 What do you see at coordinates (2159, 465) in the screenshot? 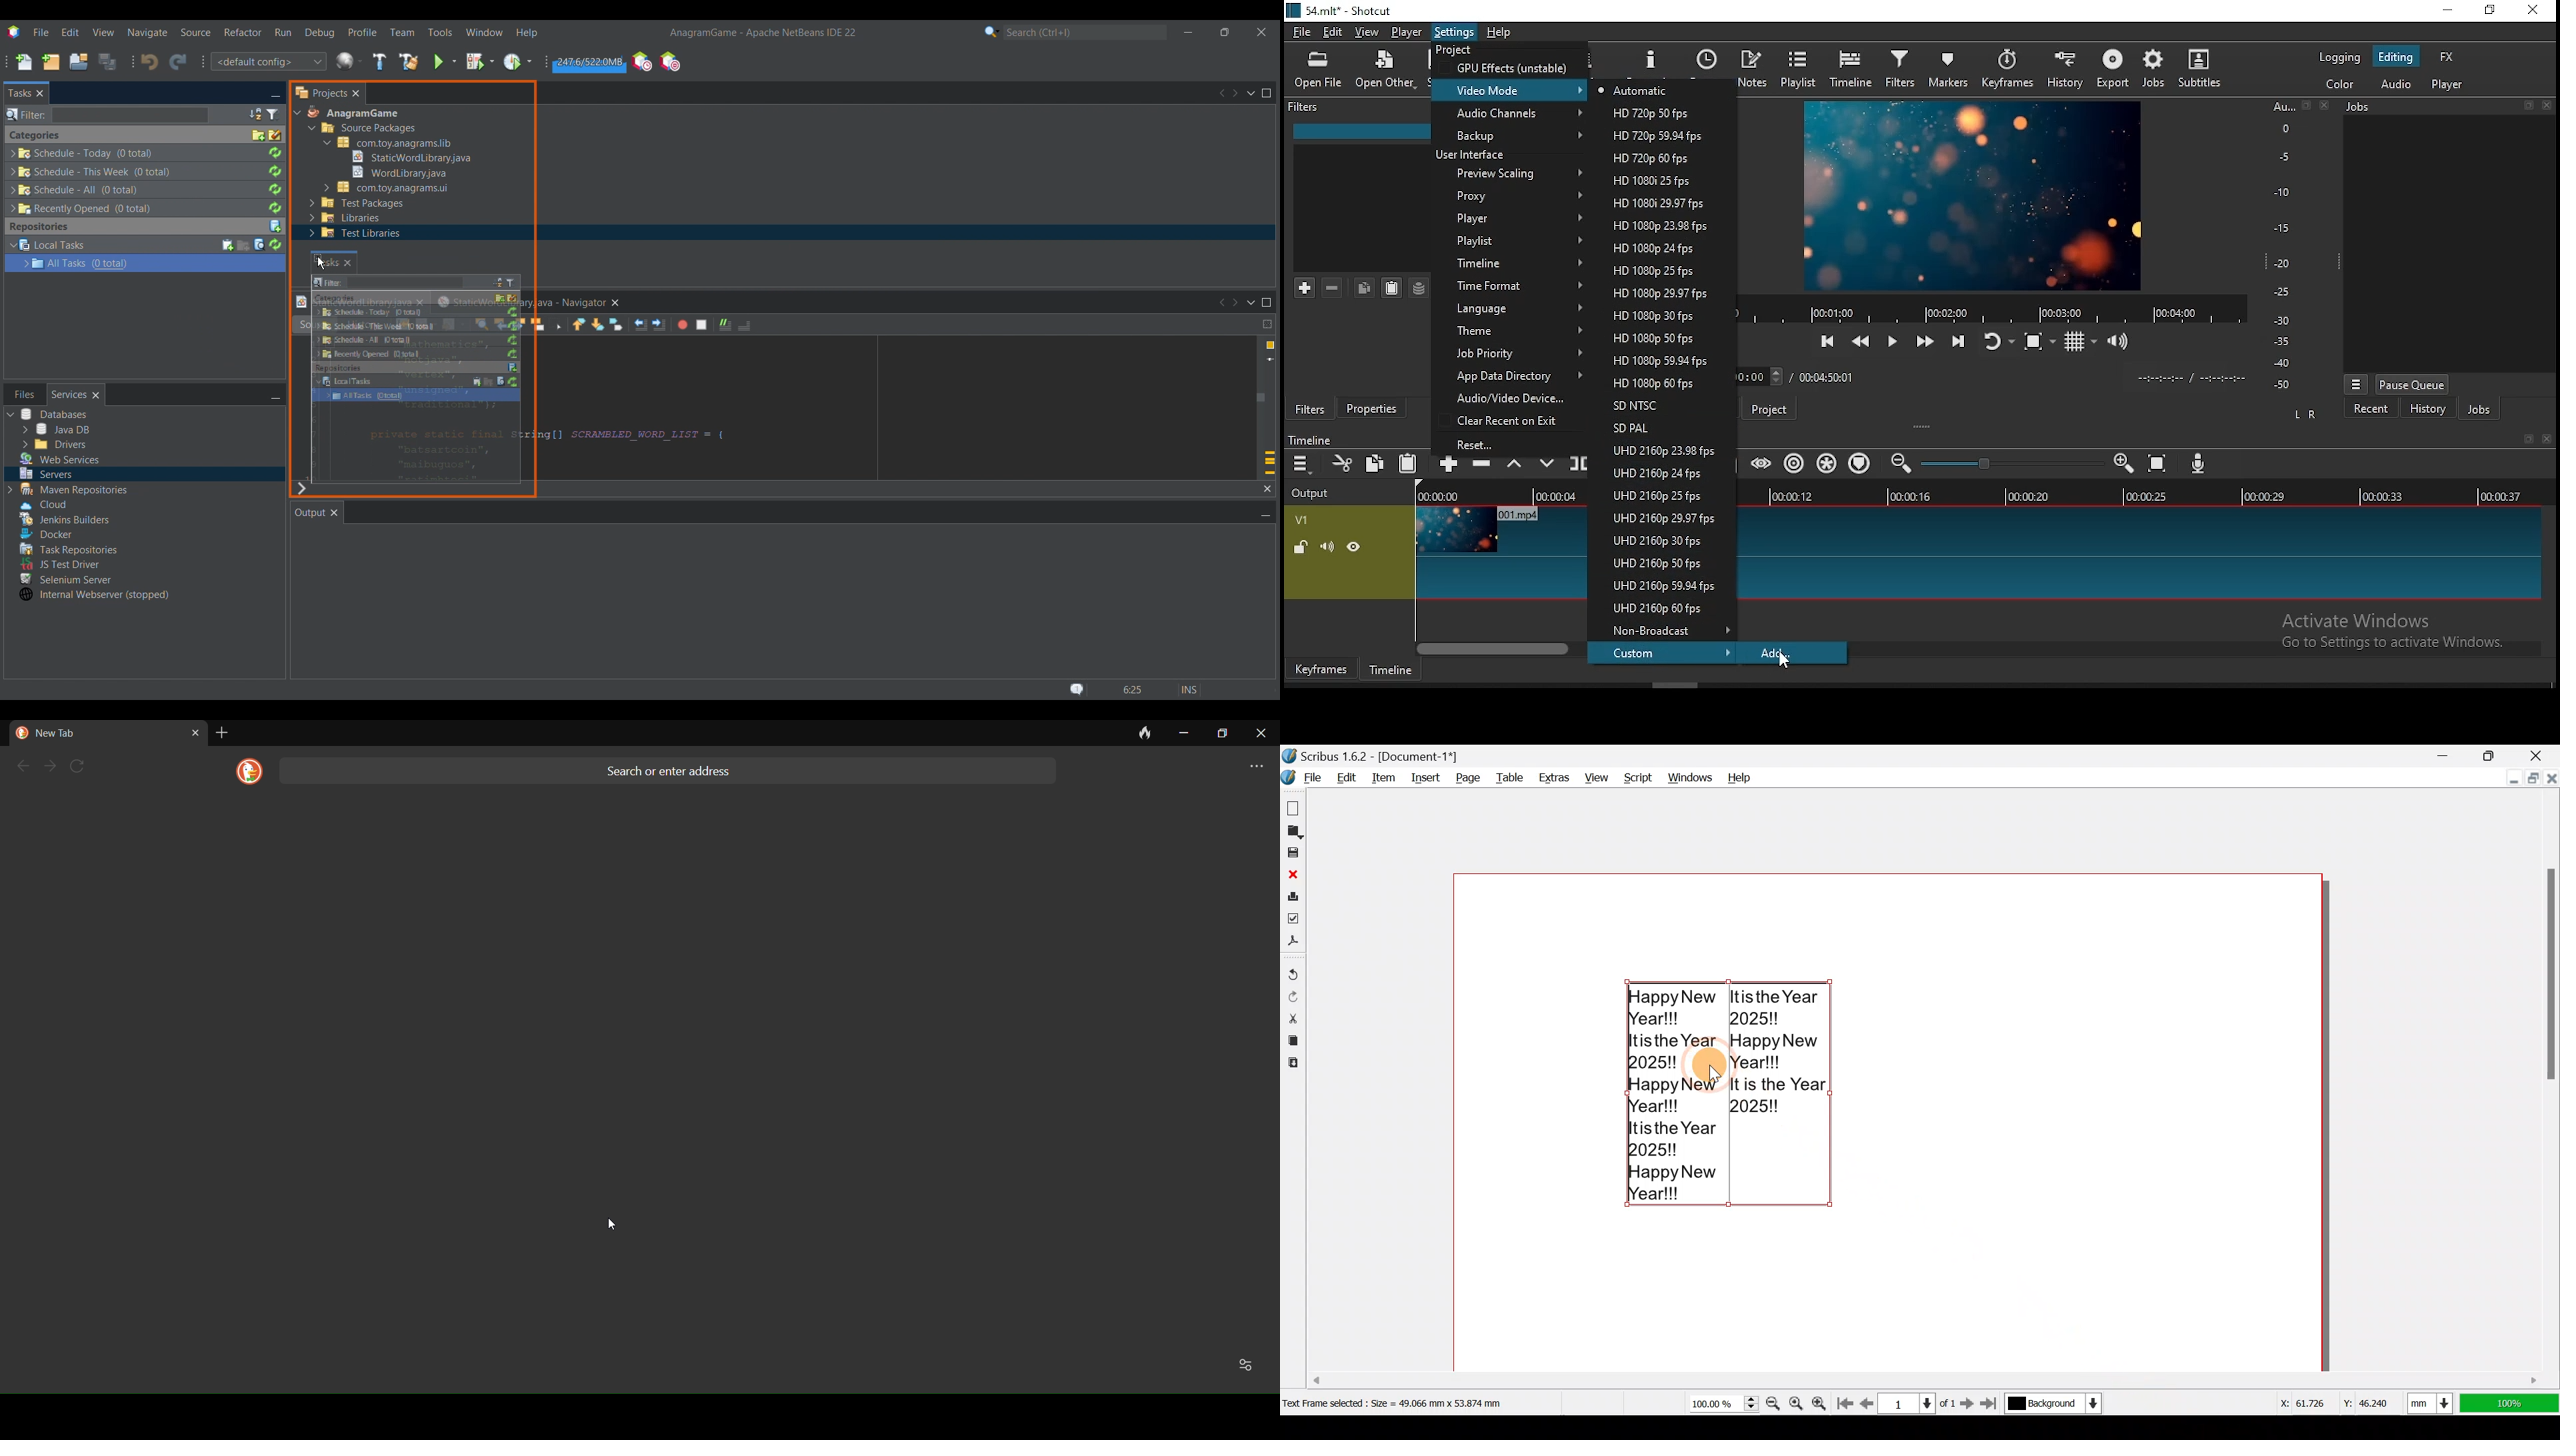
I see `zoom timeline to fit` at bounding box center [2159, 465].